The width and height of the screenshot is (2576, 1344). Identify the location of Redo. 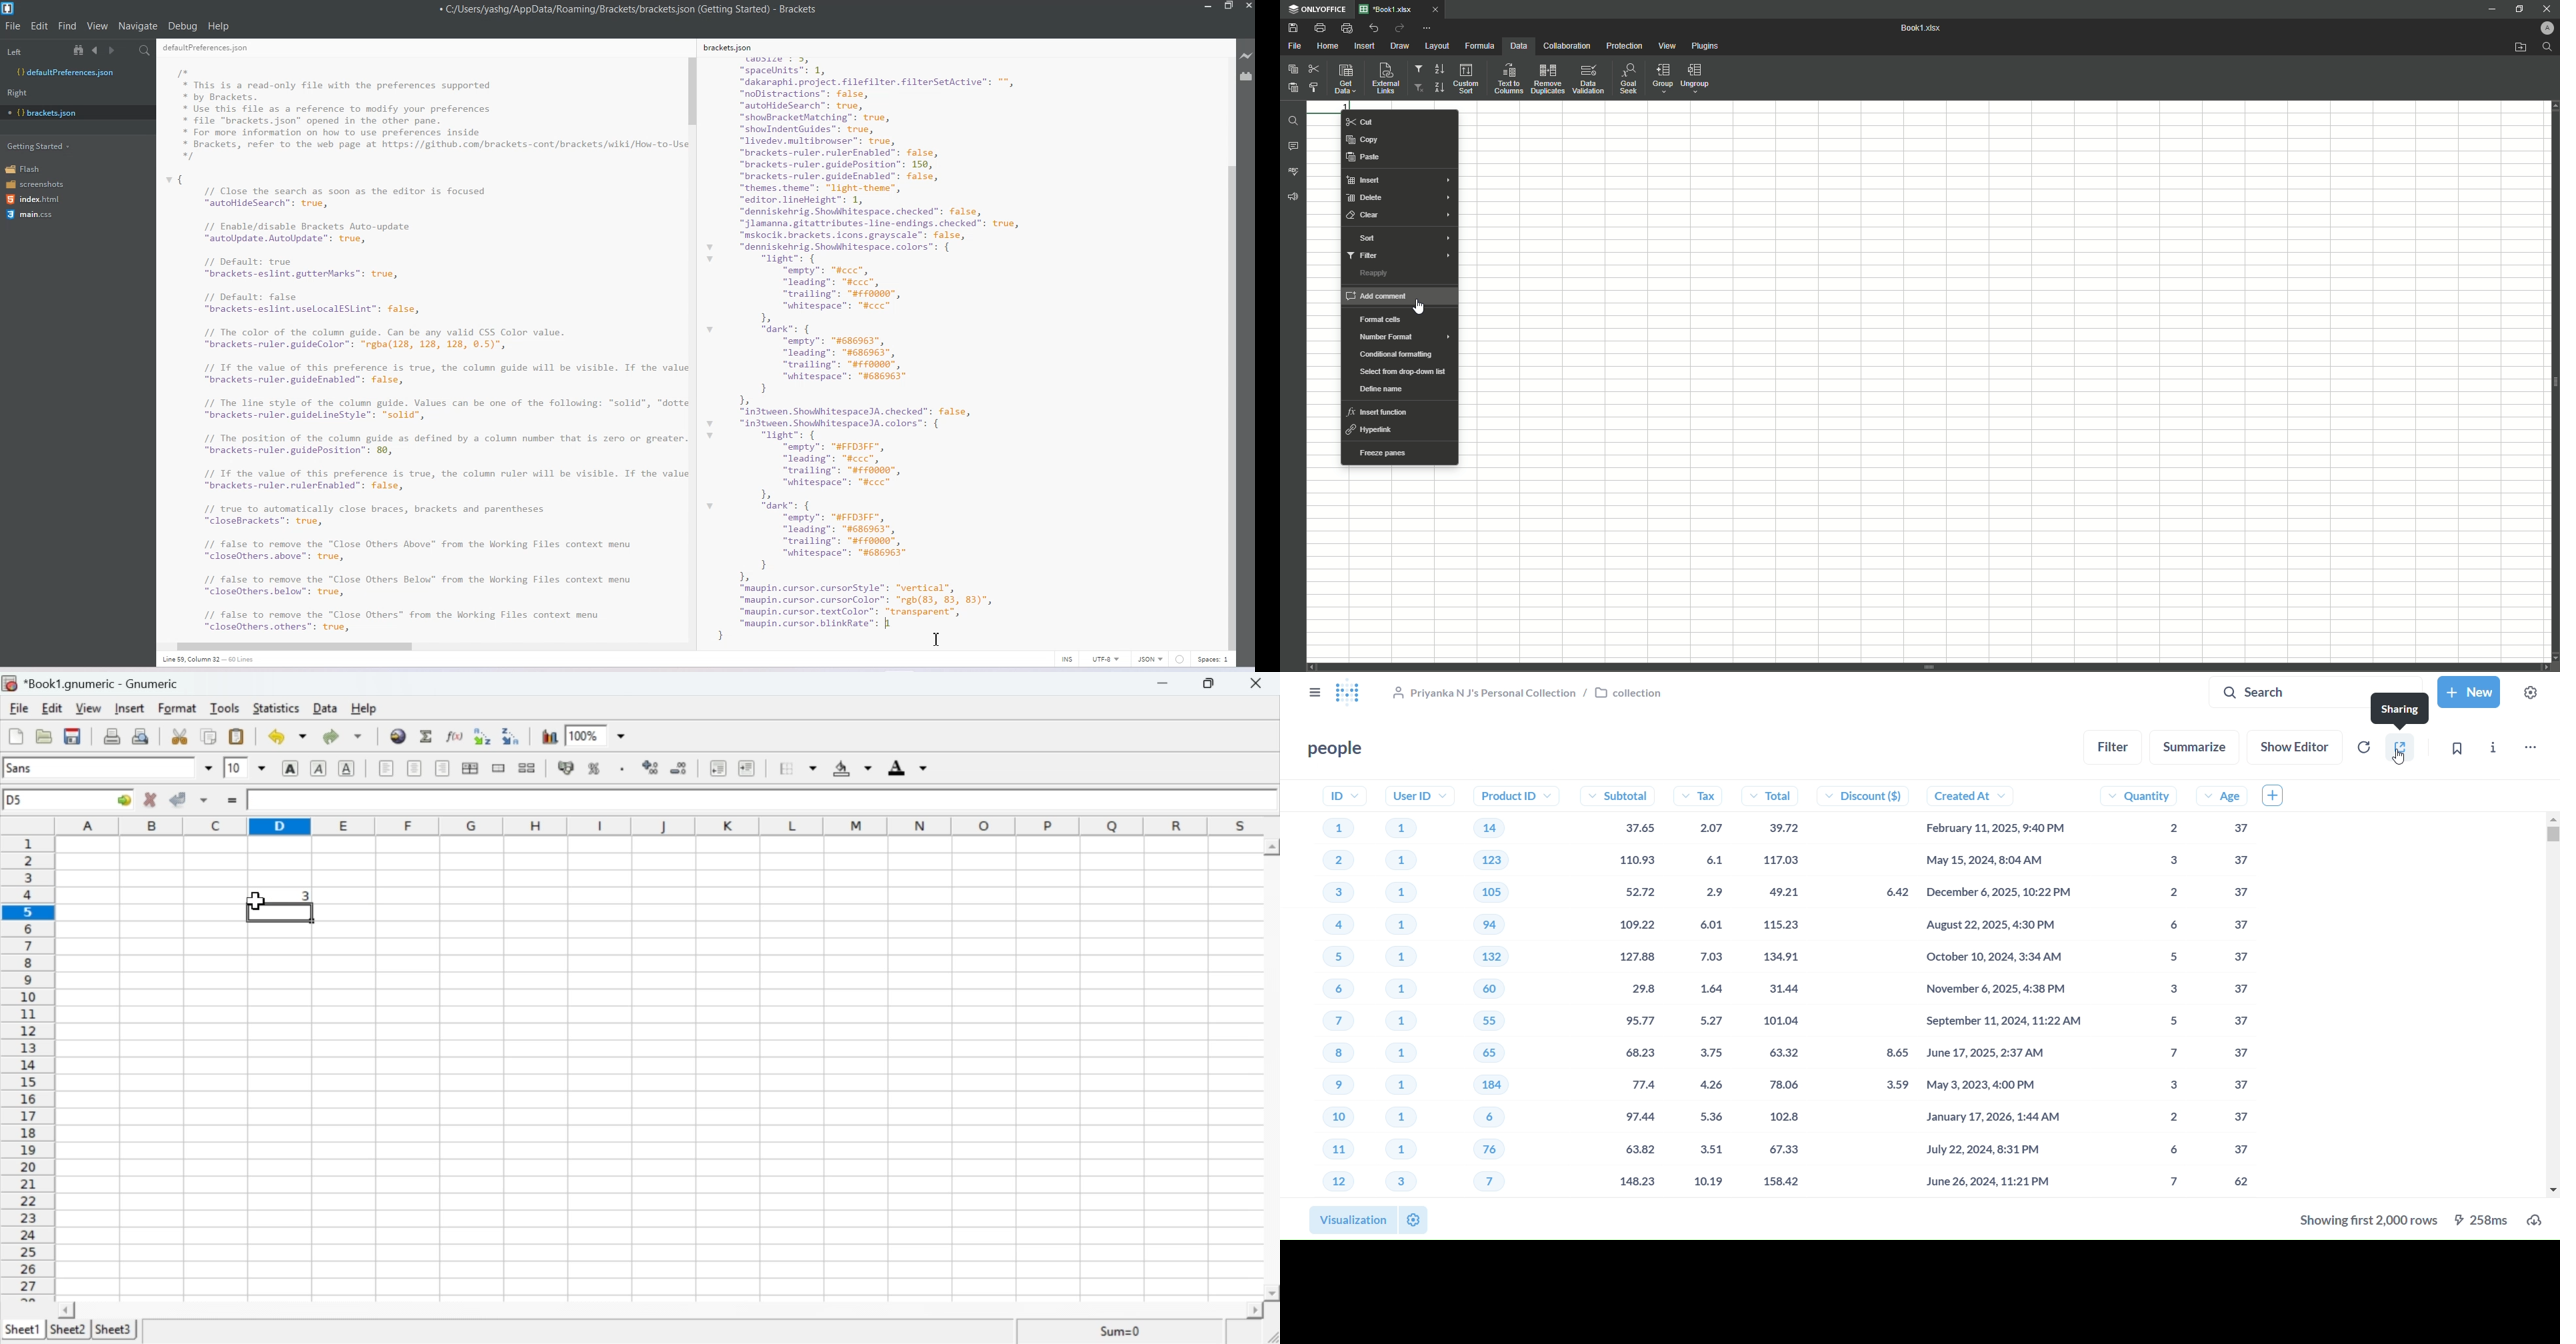
(346, 736).